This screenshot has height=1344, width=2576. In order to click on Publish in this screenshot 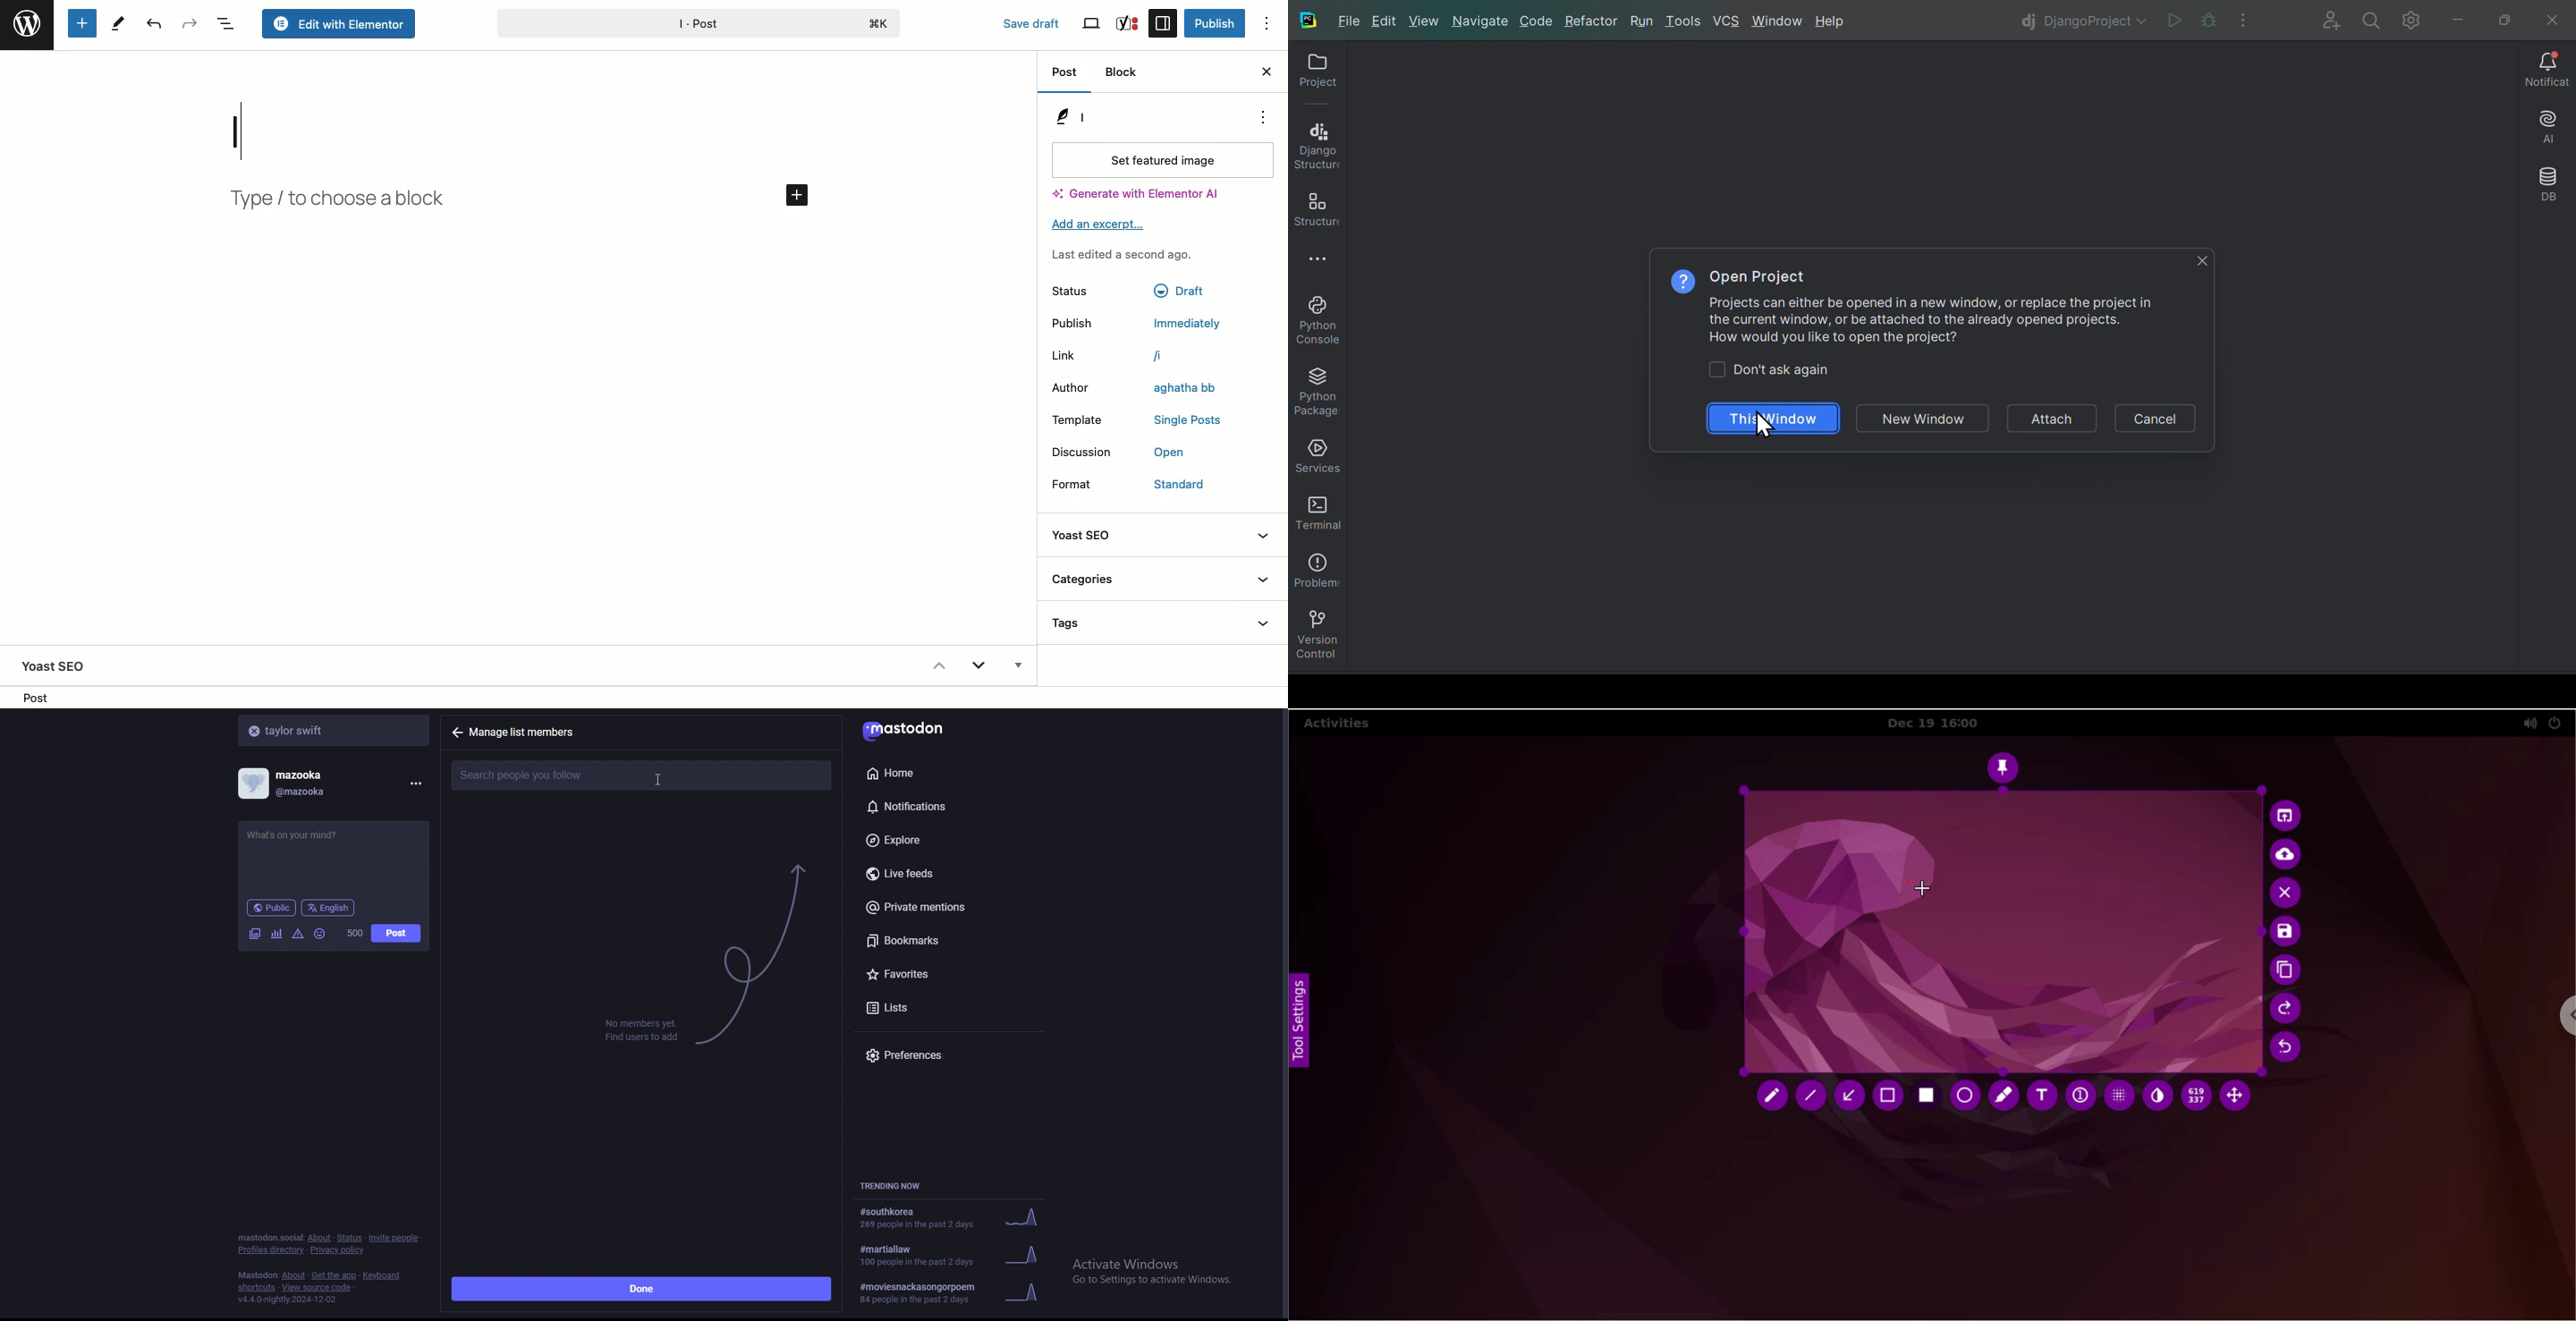, I will do `click(1078, 323)`.